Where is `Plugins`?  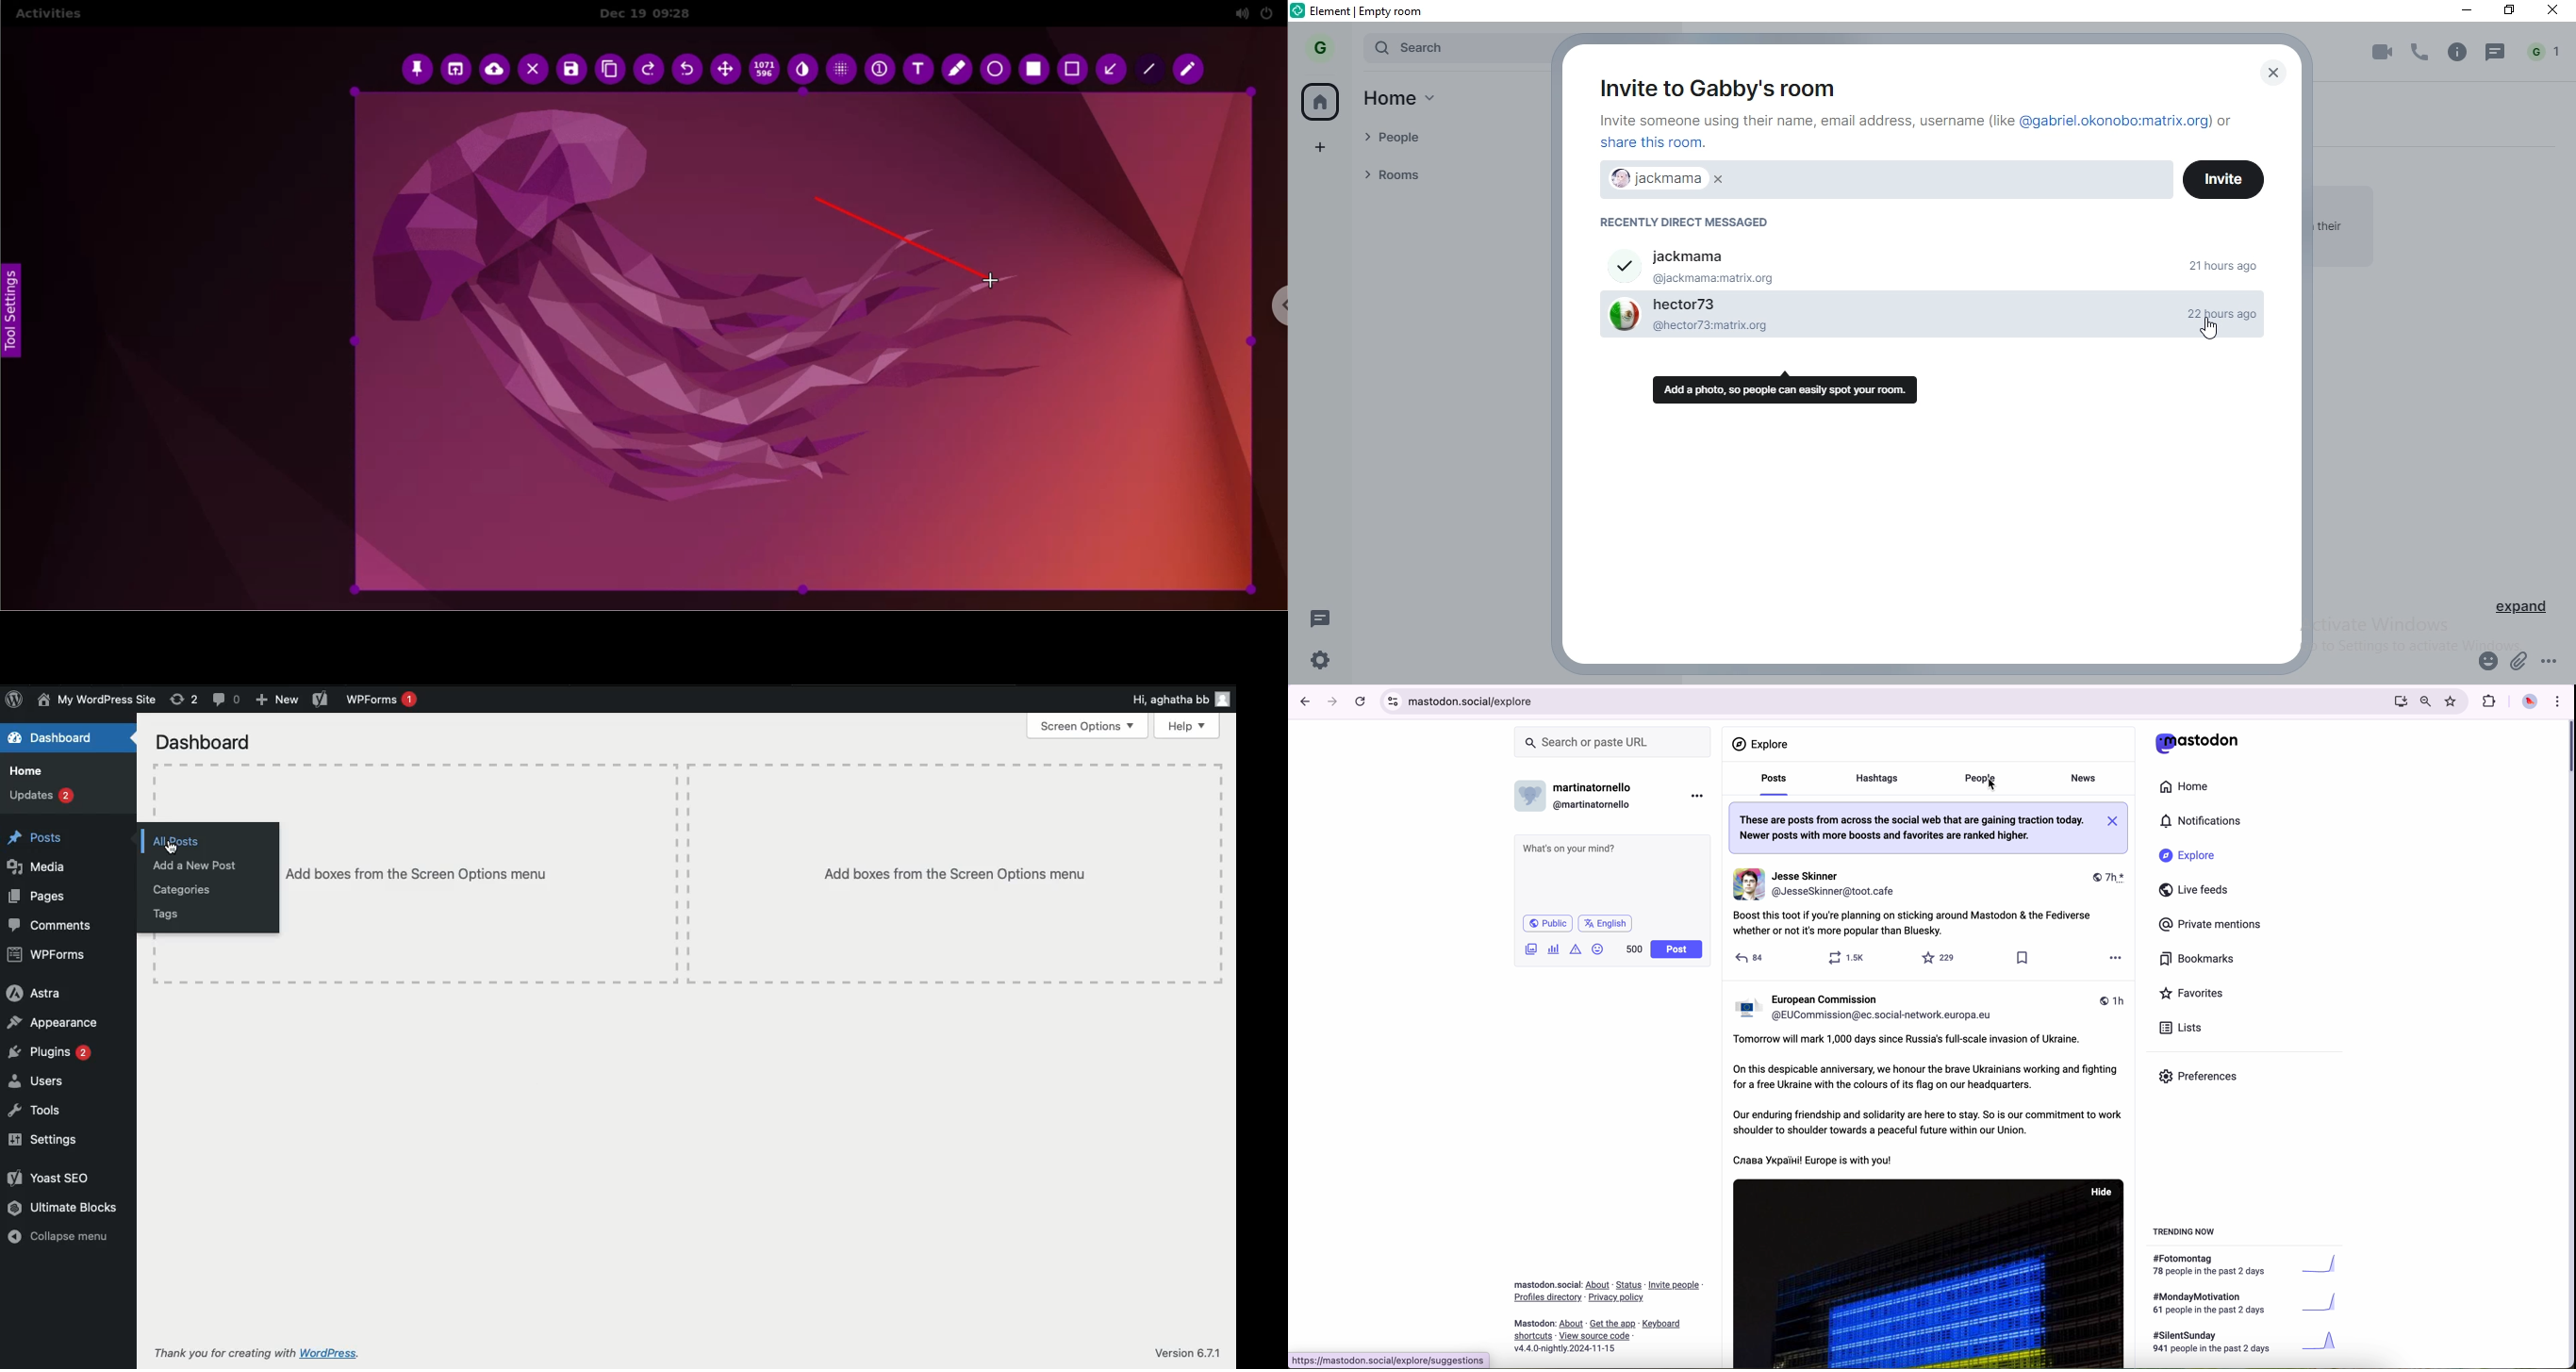
Plugins is located at coordinates (48, 1053).